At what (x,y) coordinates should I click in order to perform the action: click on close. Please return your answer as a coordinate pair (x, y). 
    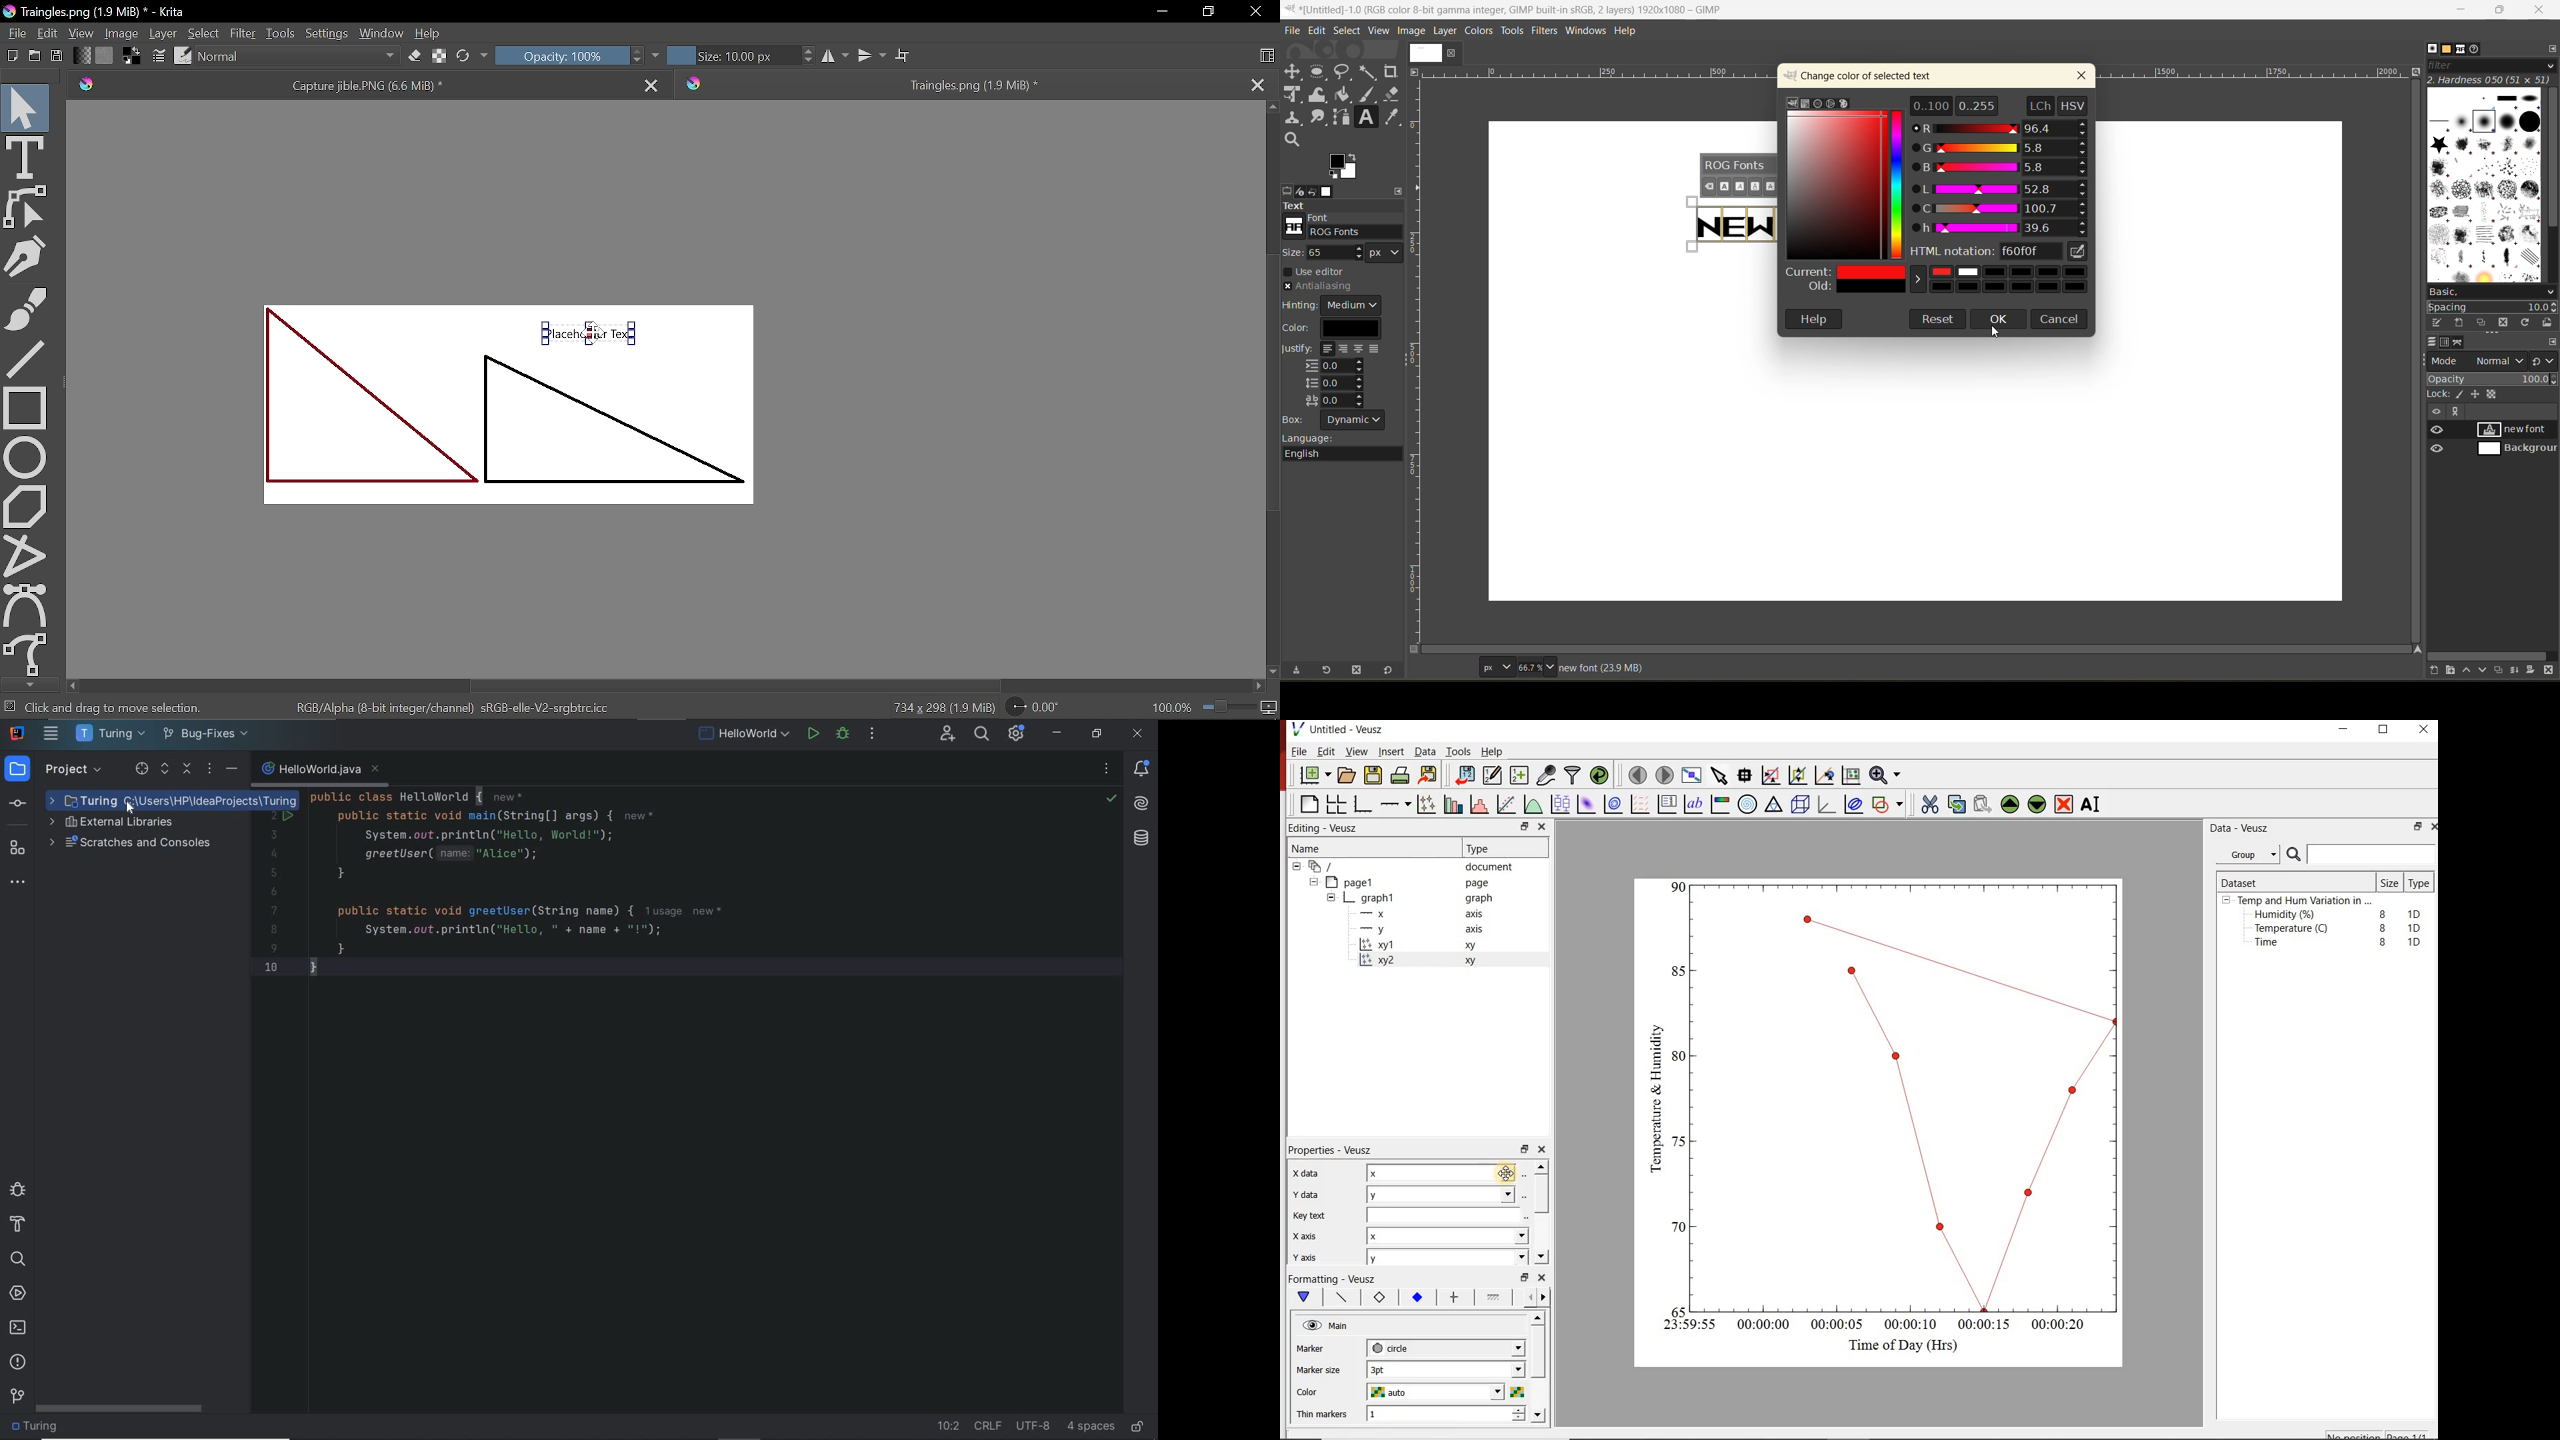
    Looking at the image, I should click on (2541, 10).